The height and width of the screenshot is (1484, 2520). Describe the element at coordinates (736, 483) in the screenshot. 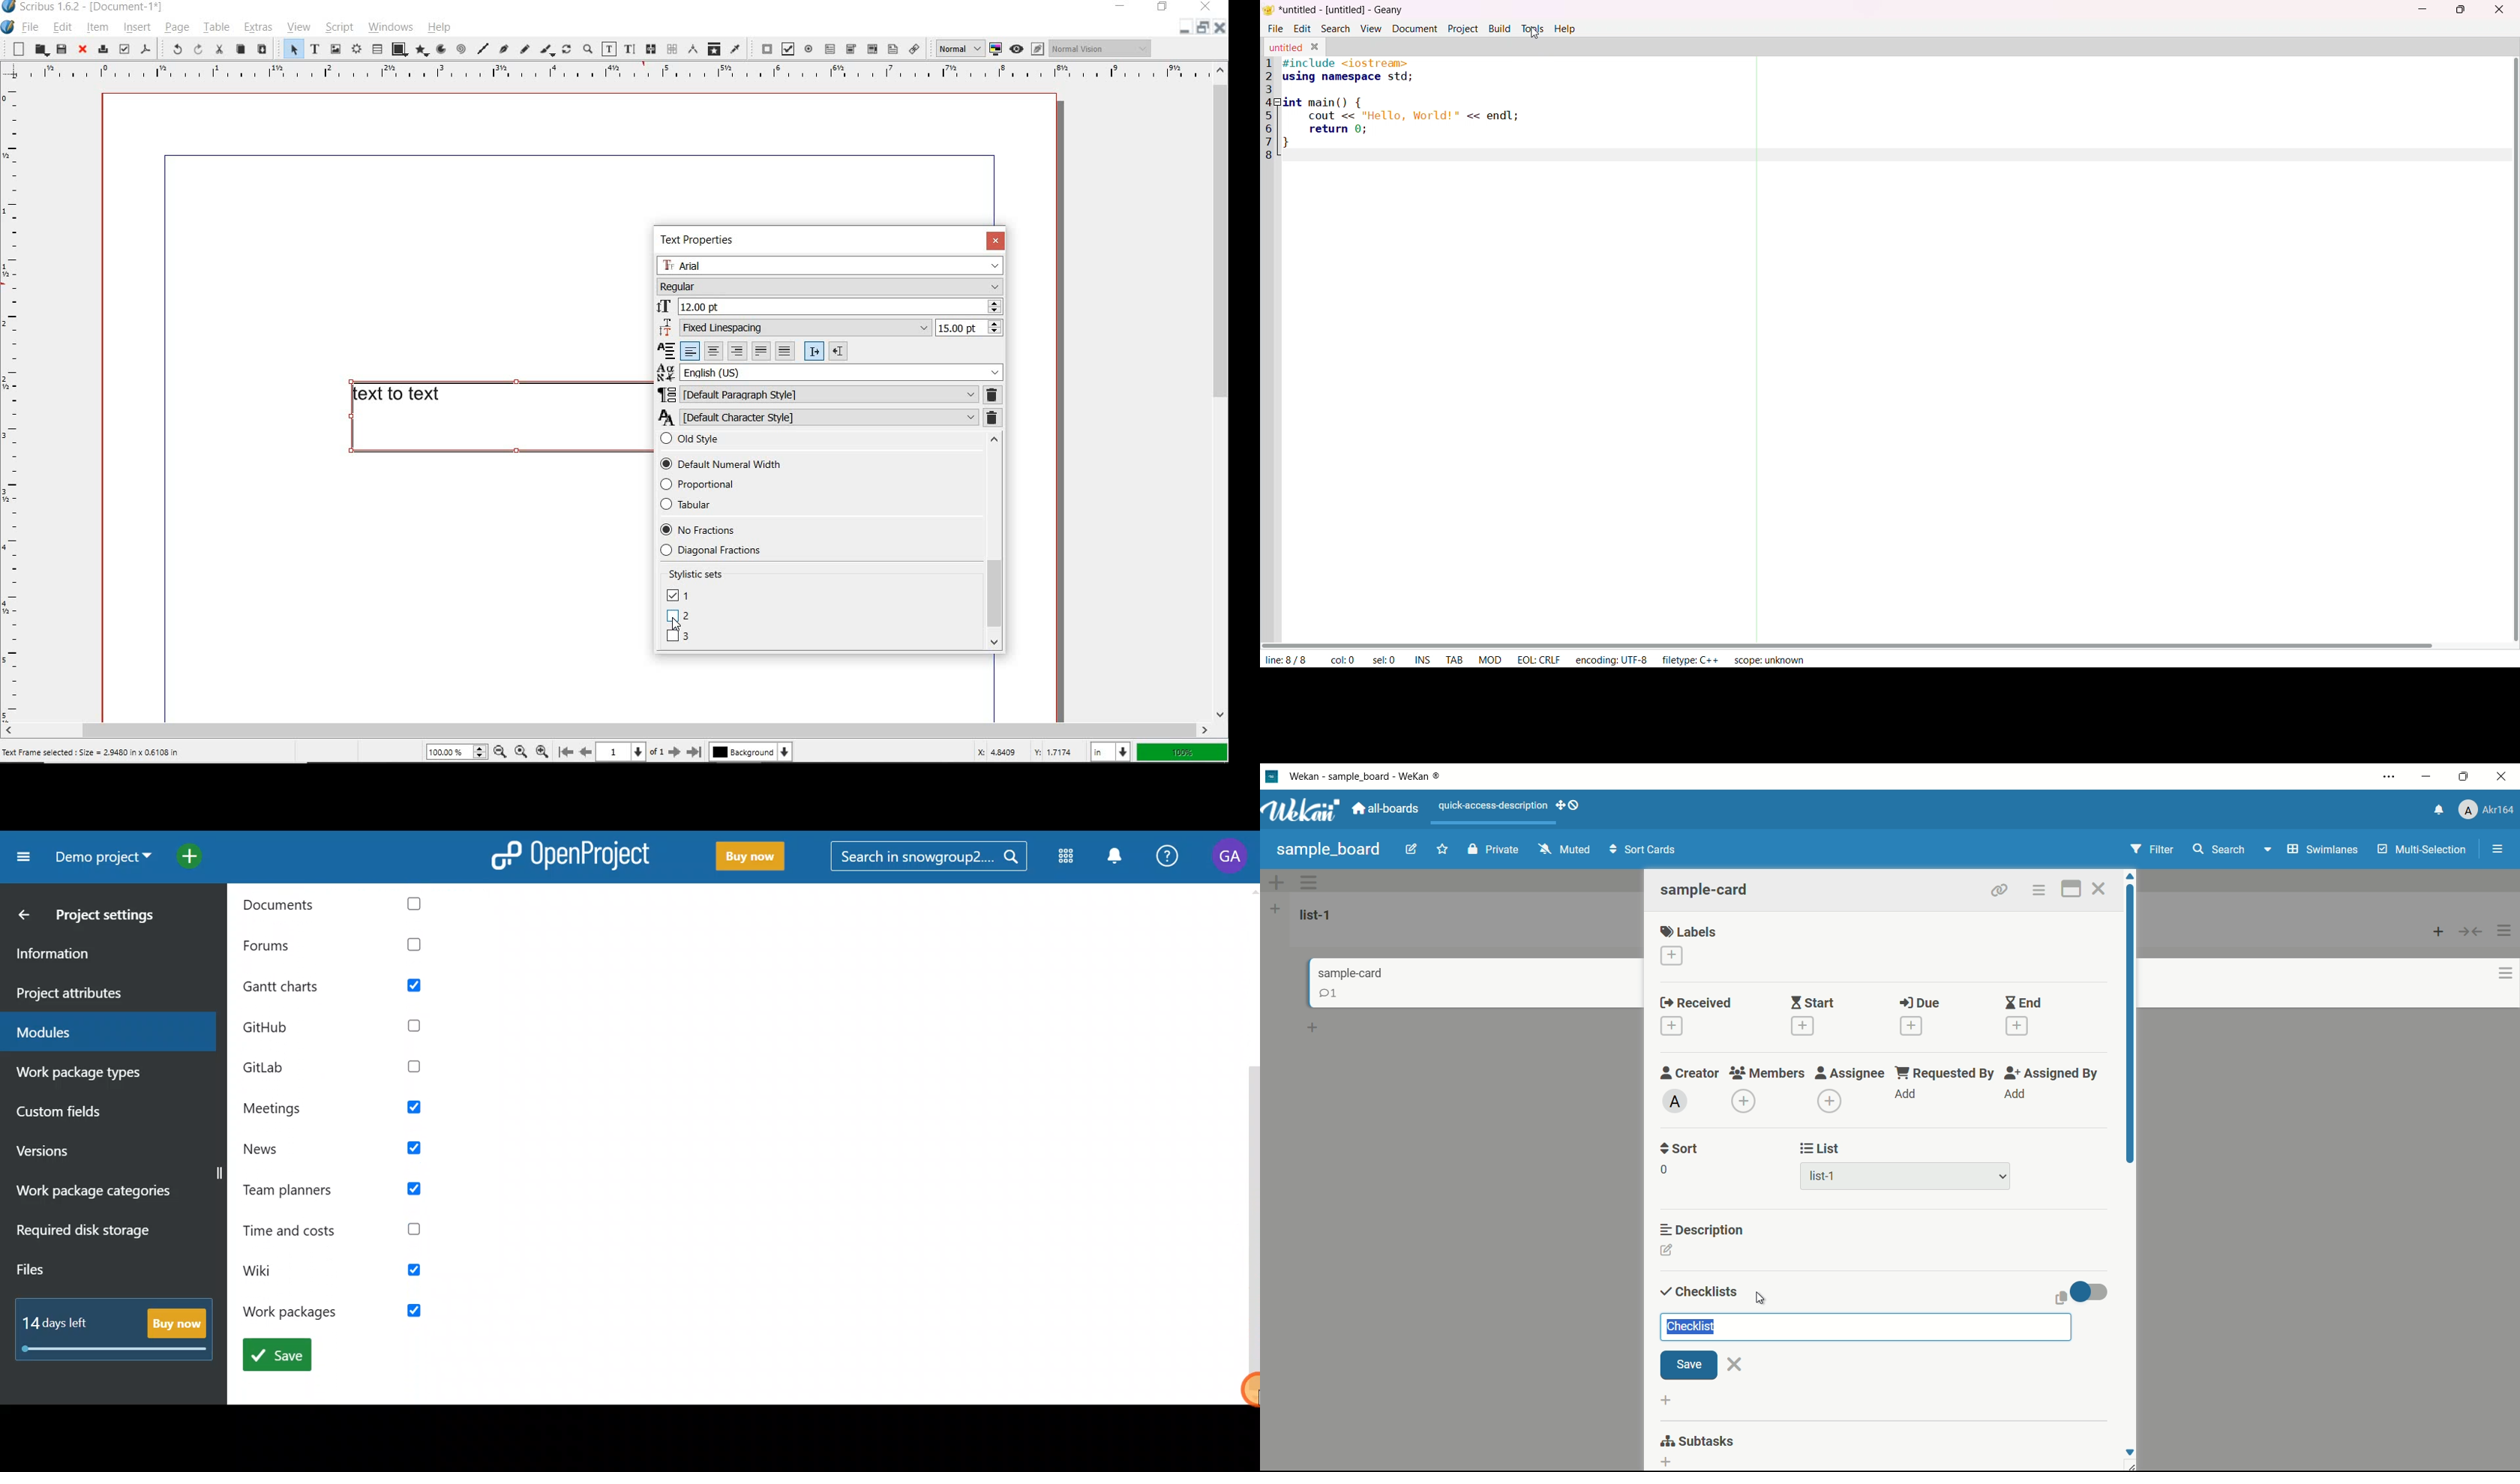

I see `Proportional` at that location.